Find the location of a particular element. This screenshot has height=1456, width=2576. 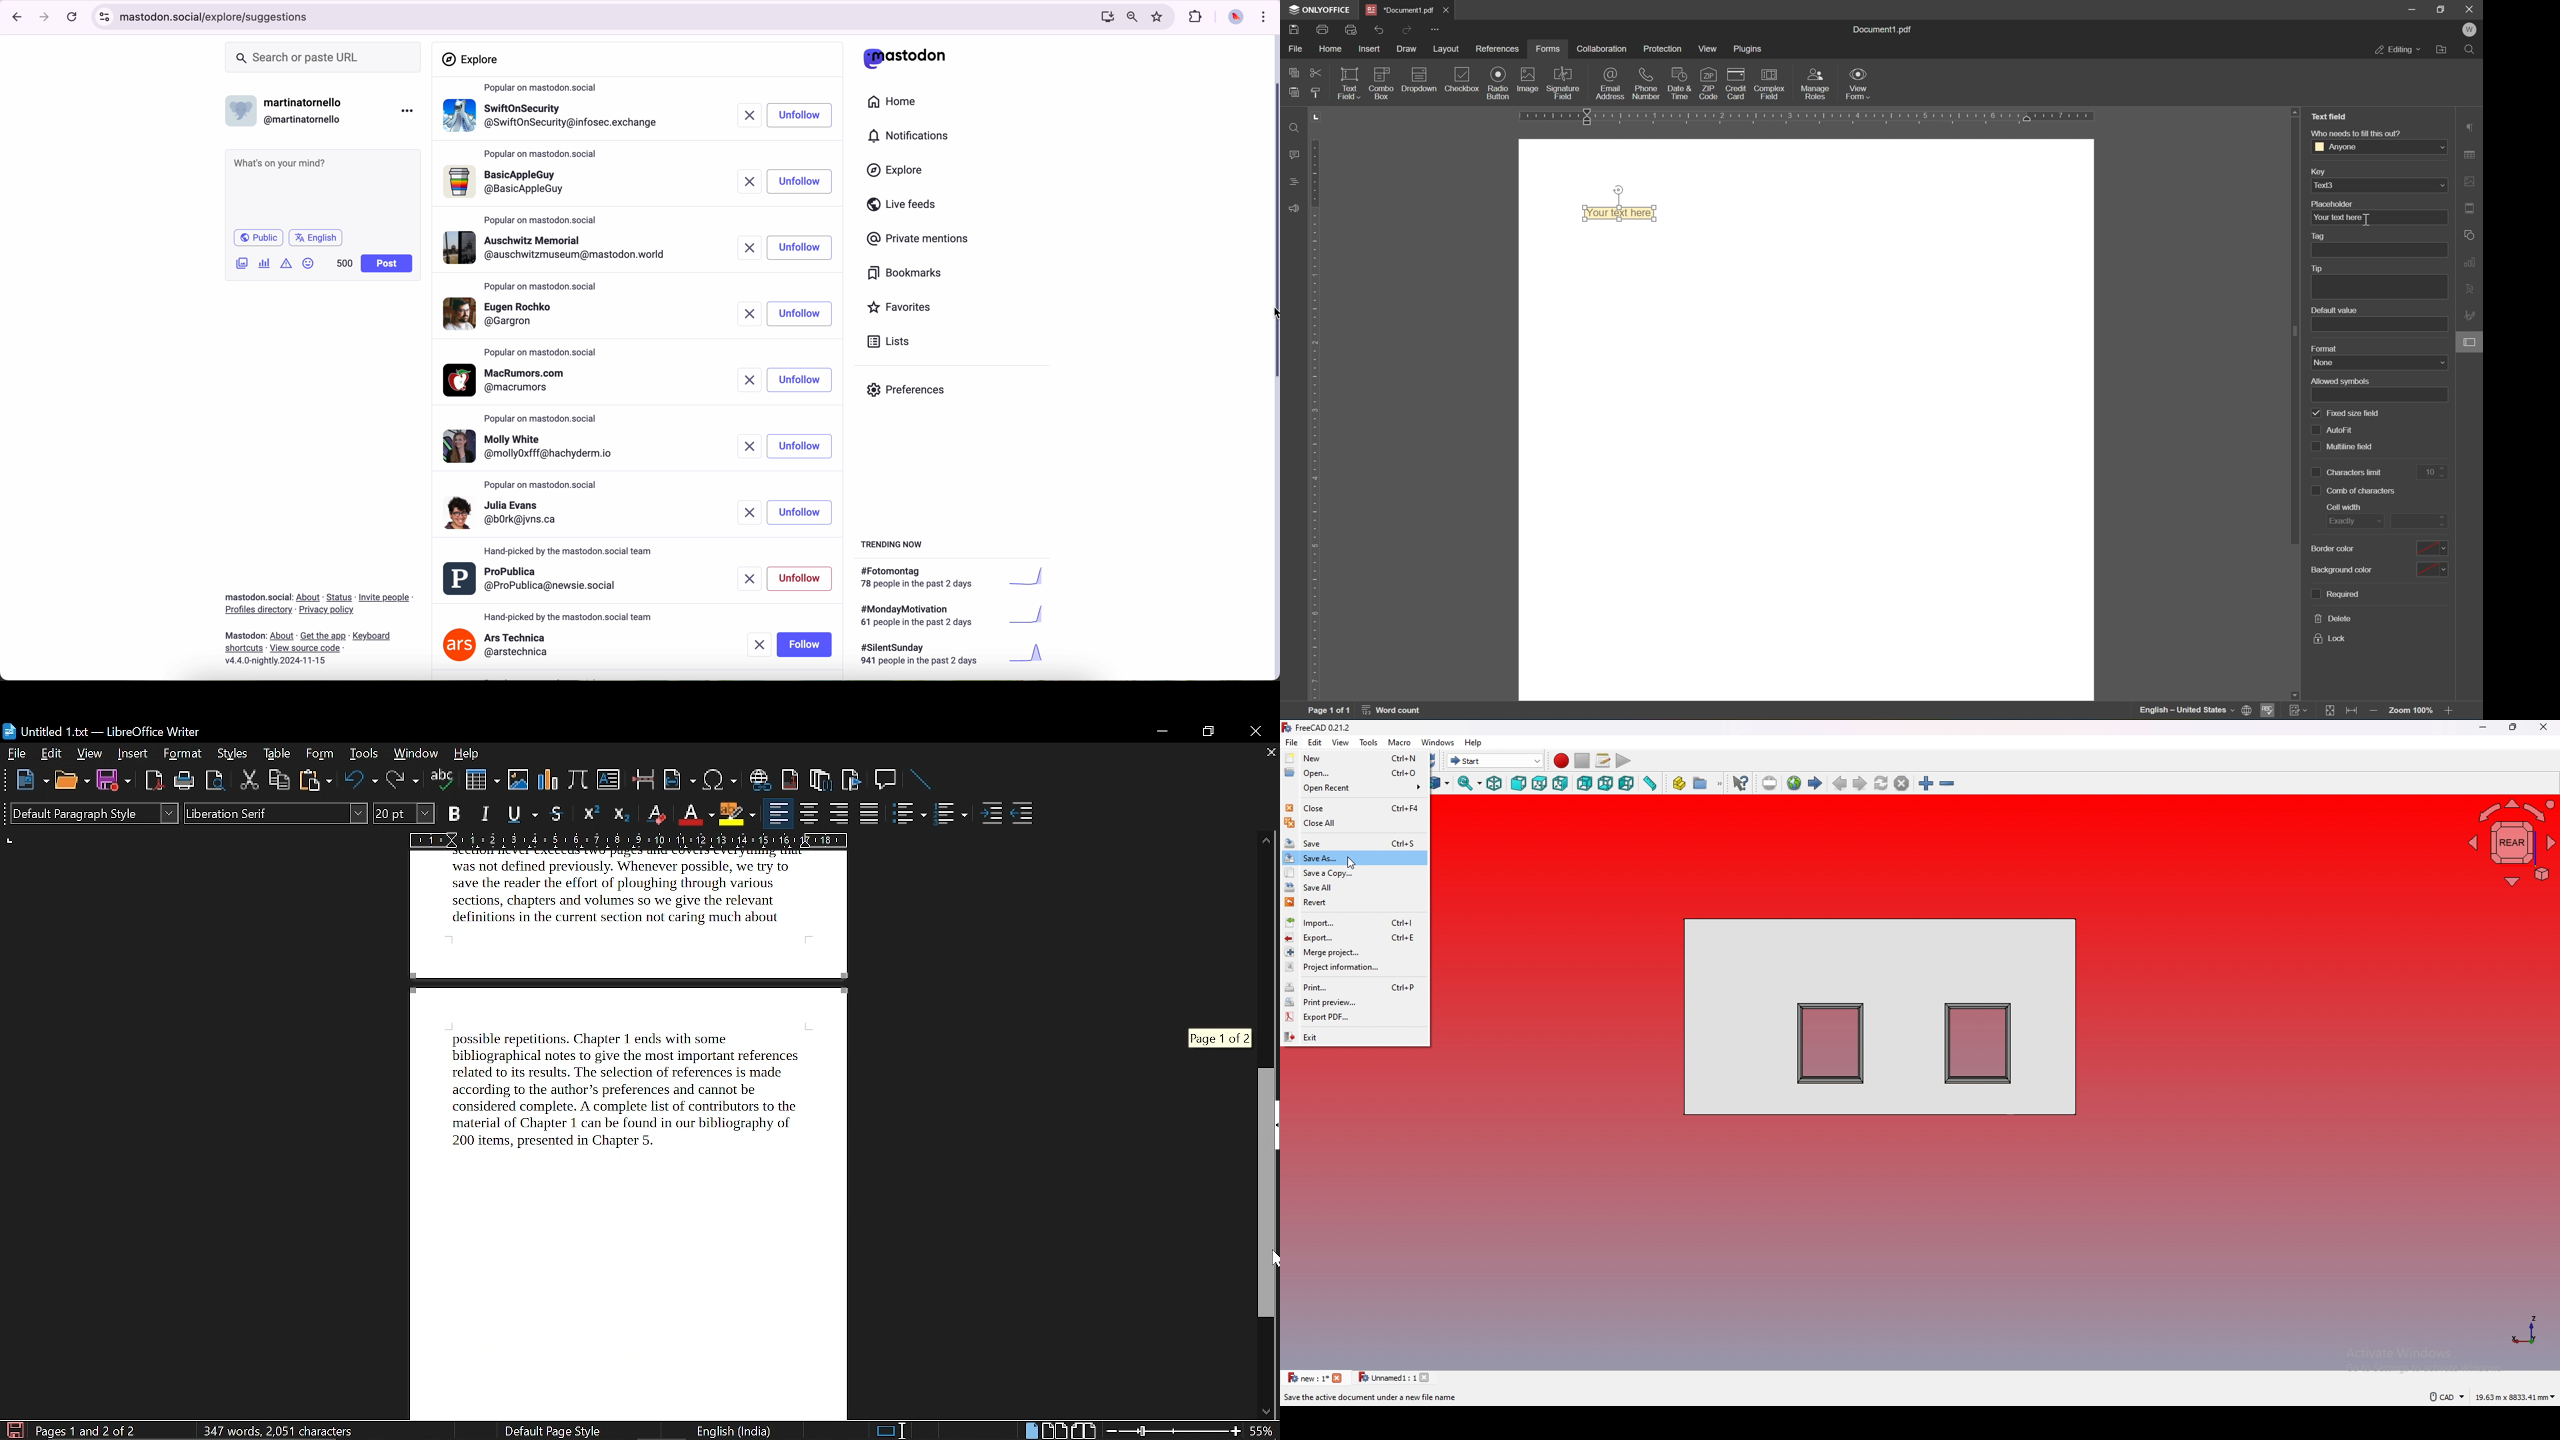

live feeds is located at coordinates (905, 207).